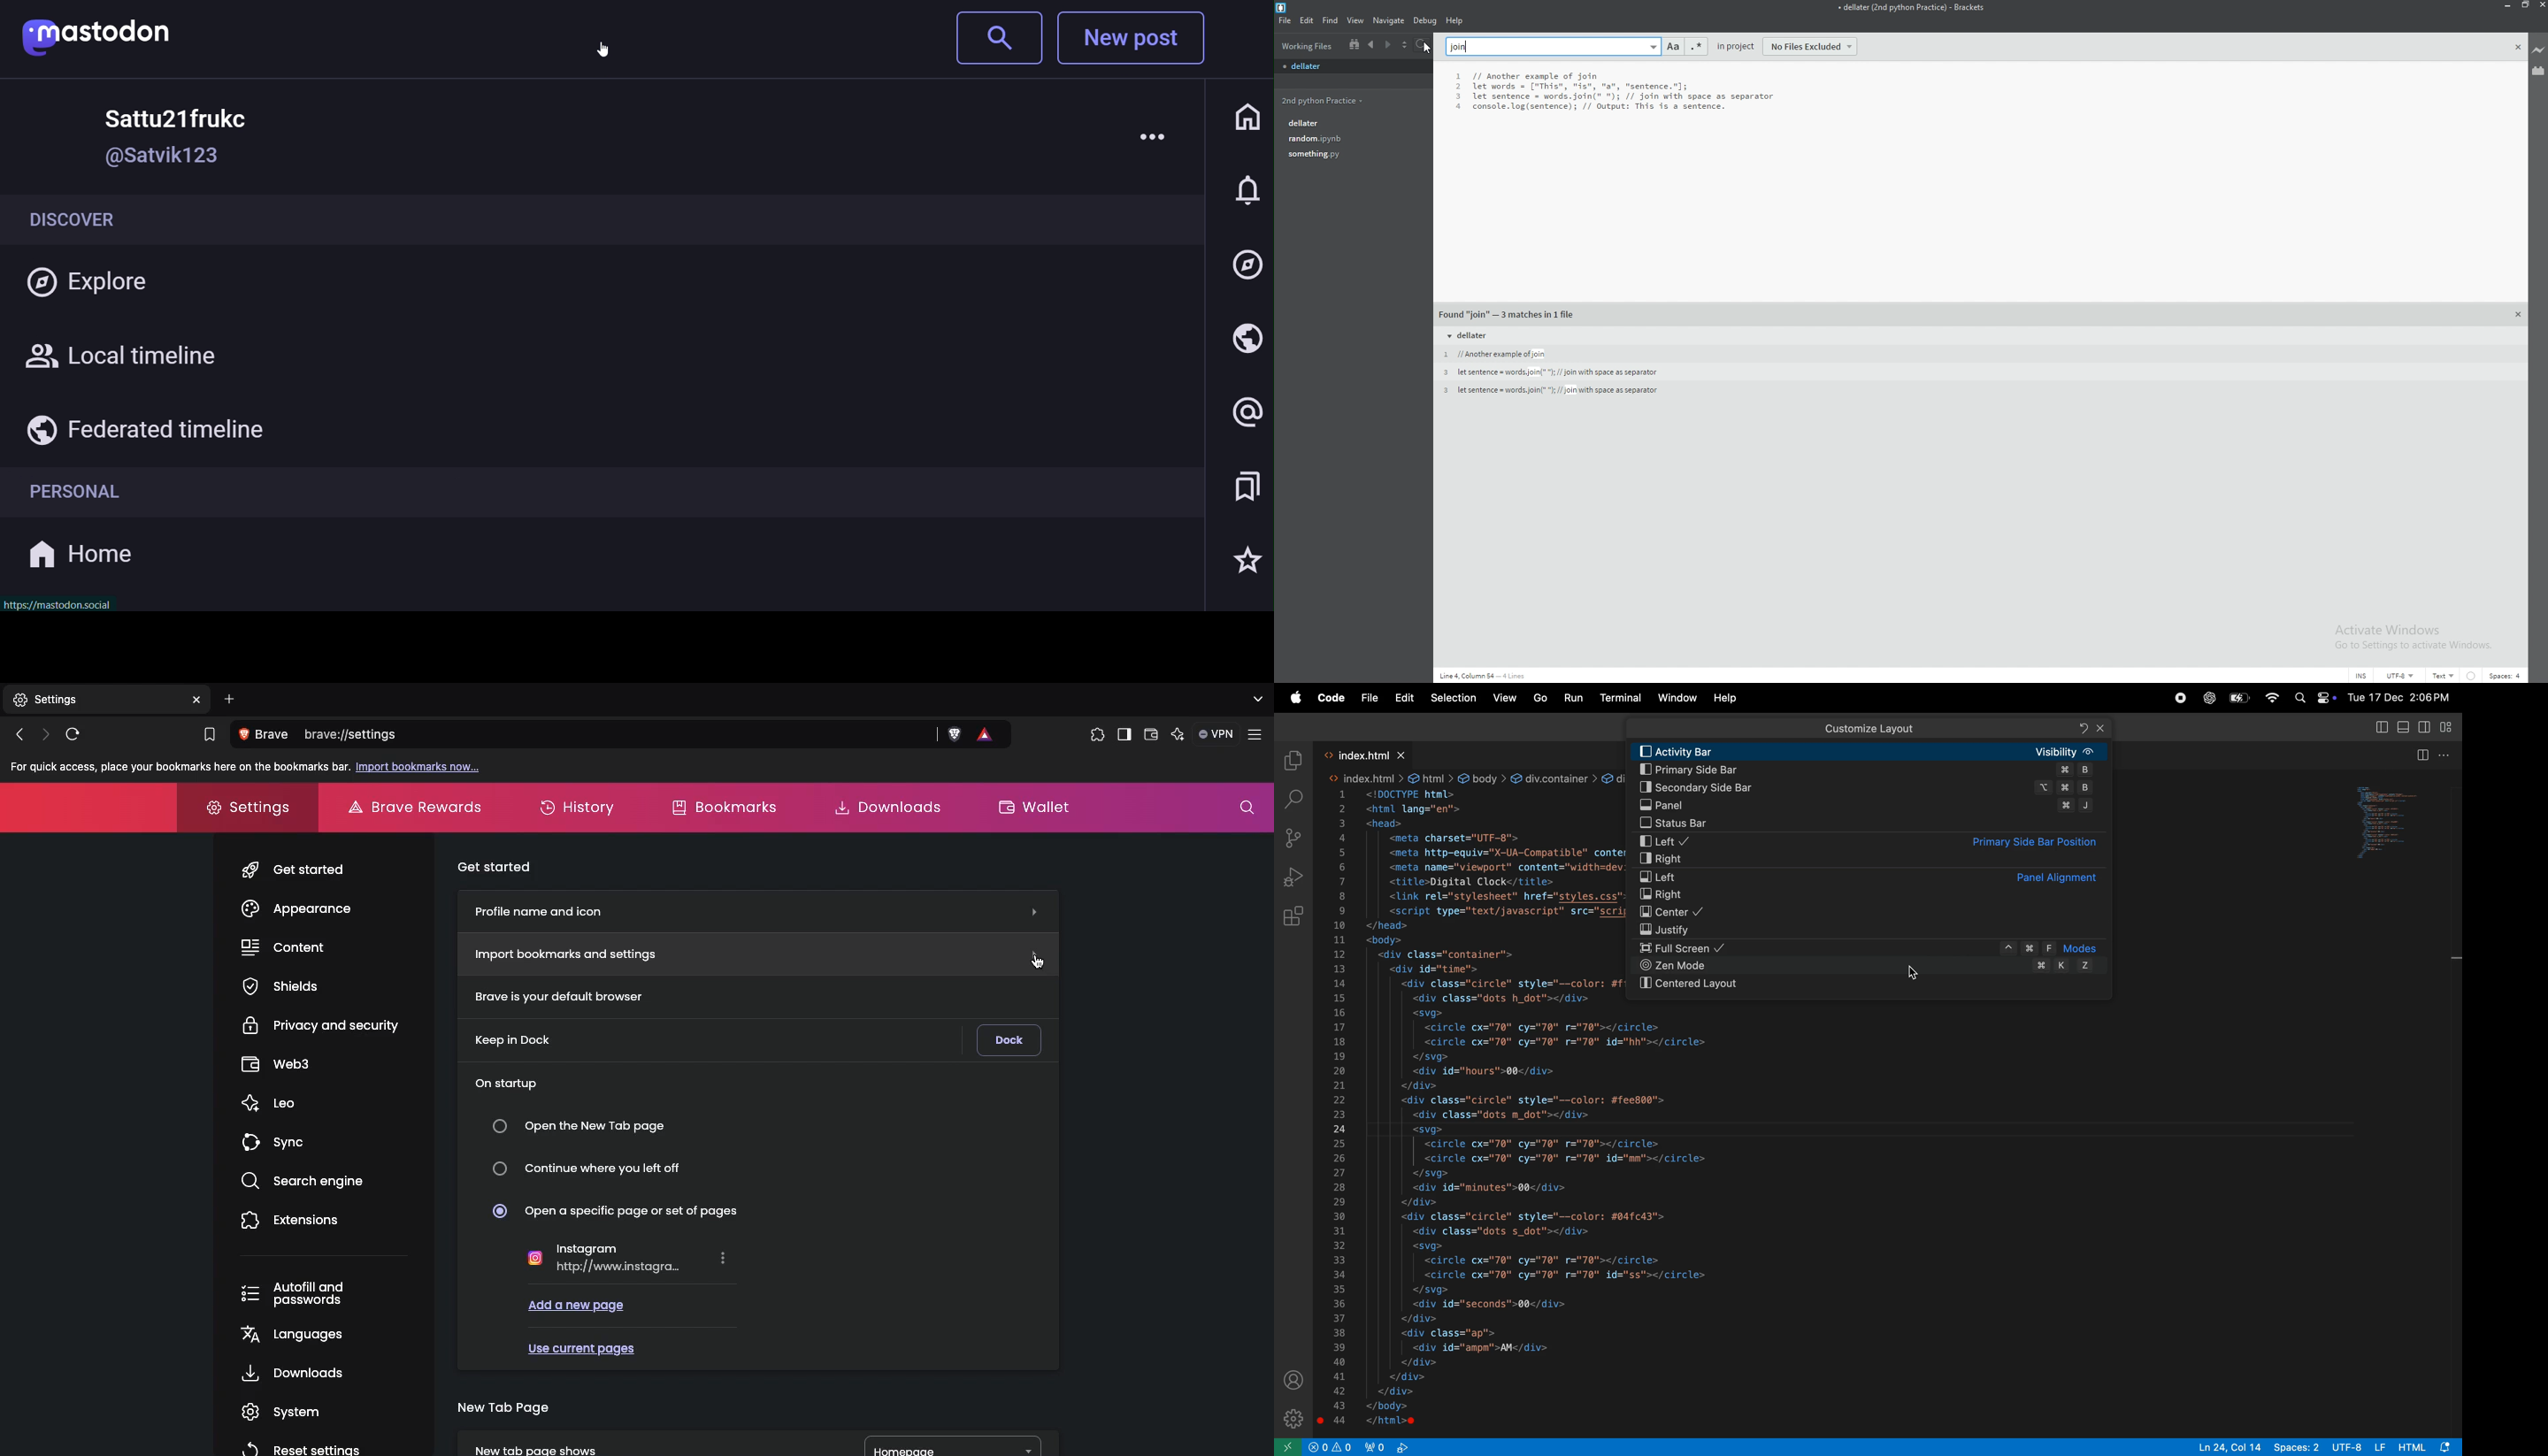 The width and height of the screenshot is (2548, 1456). Describe the element at coordinates (1330, 1447) in the screenshot. I see `no problems` at that location.